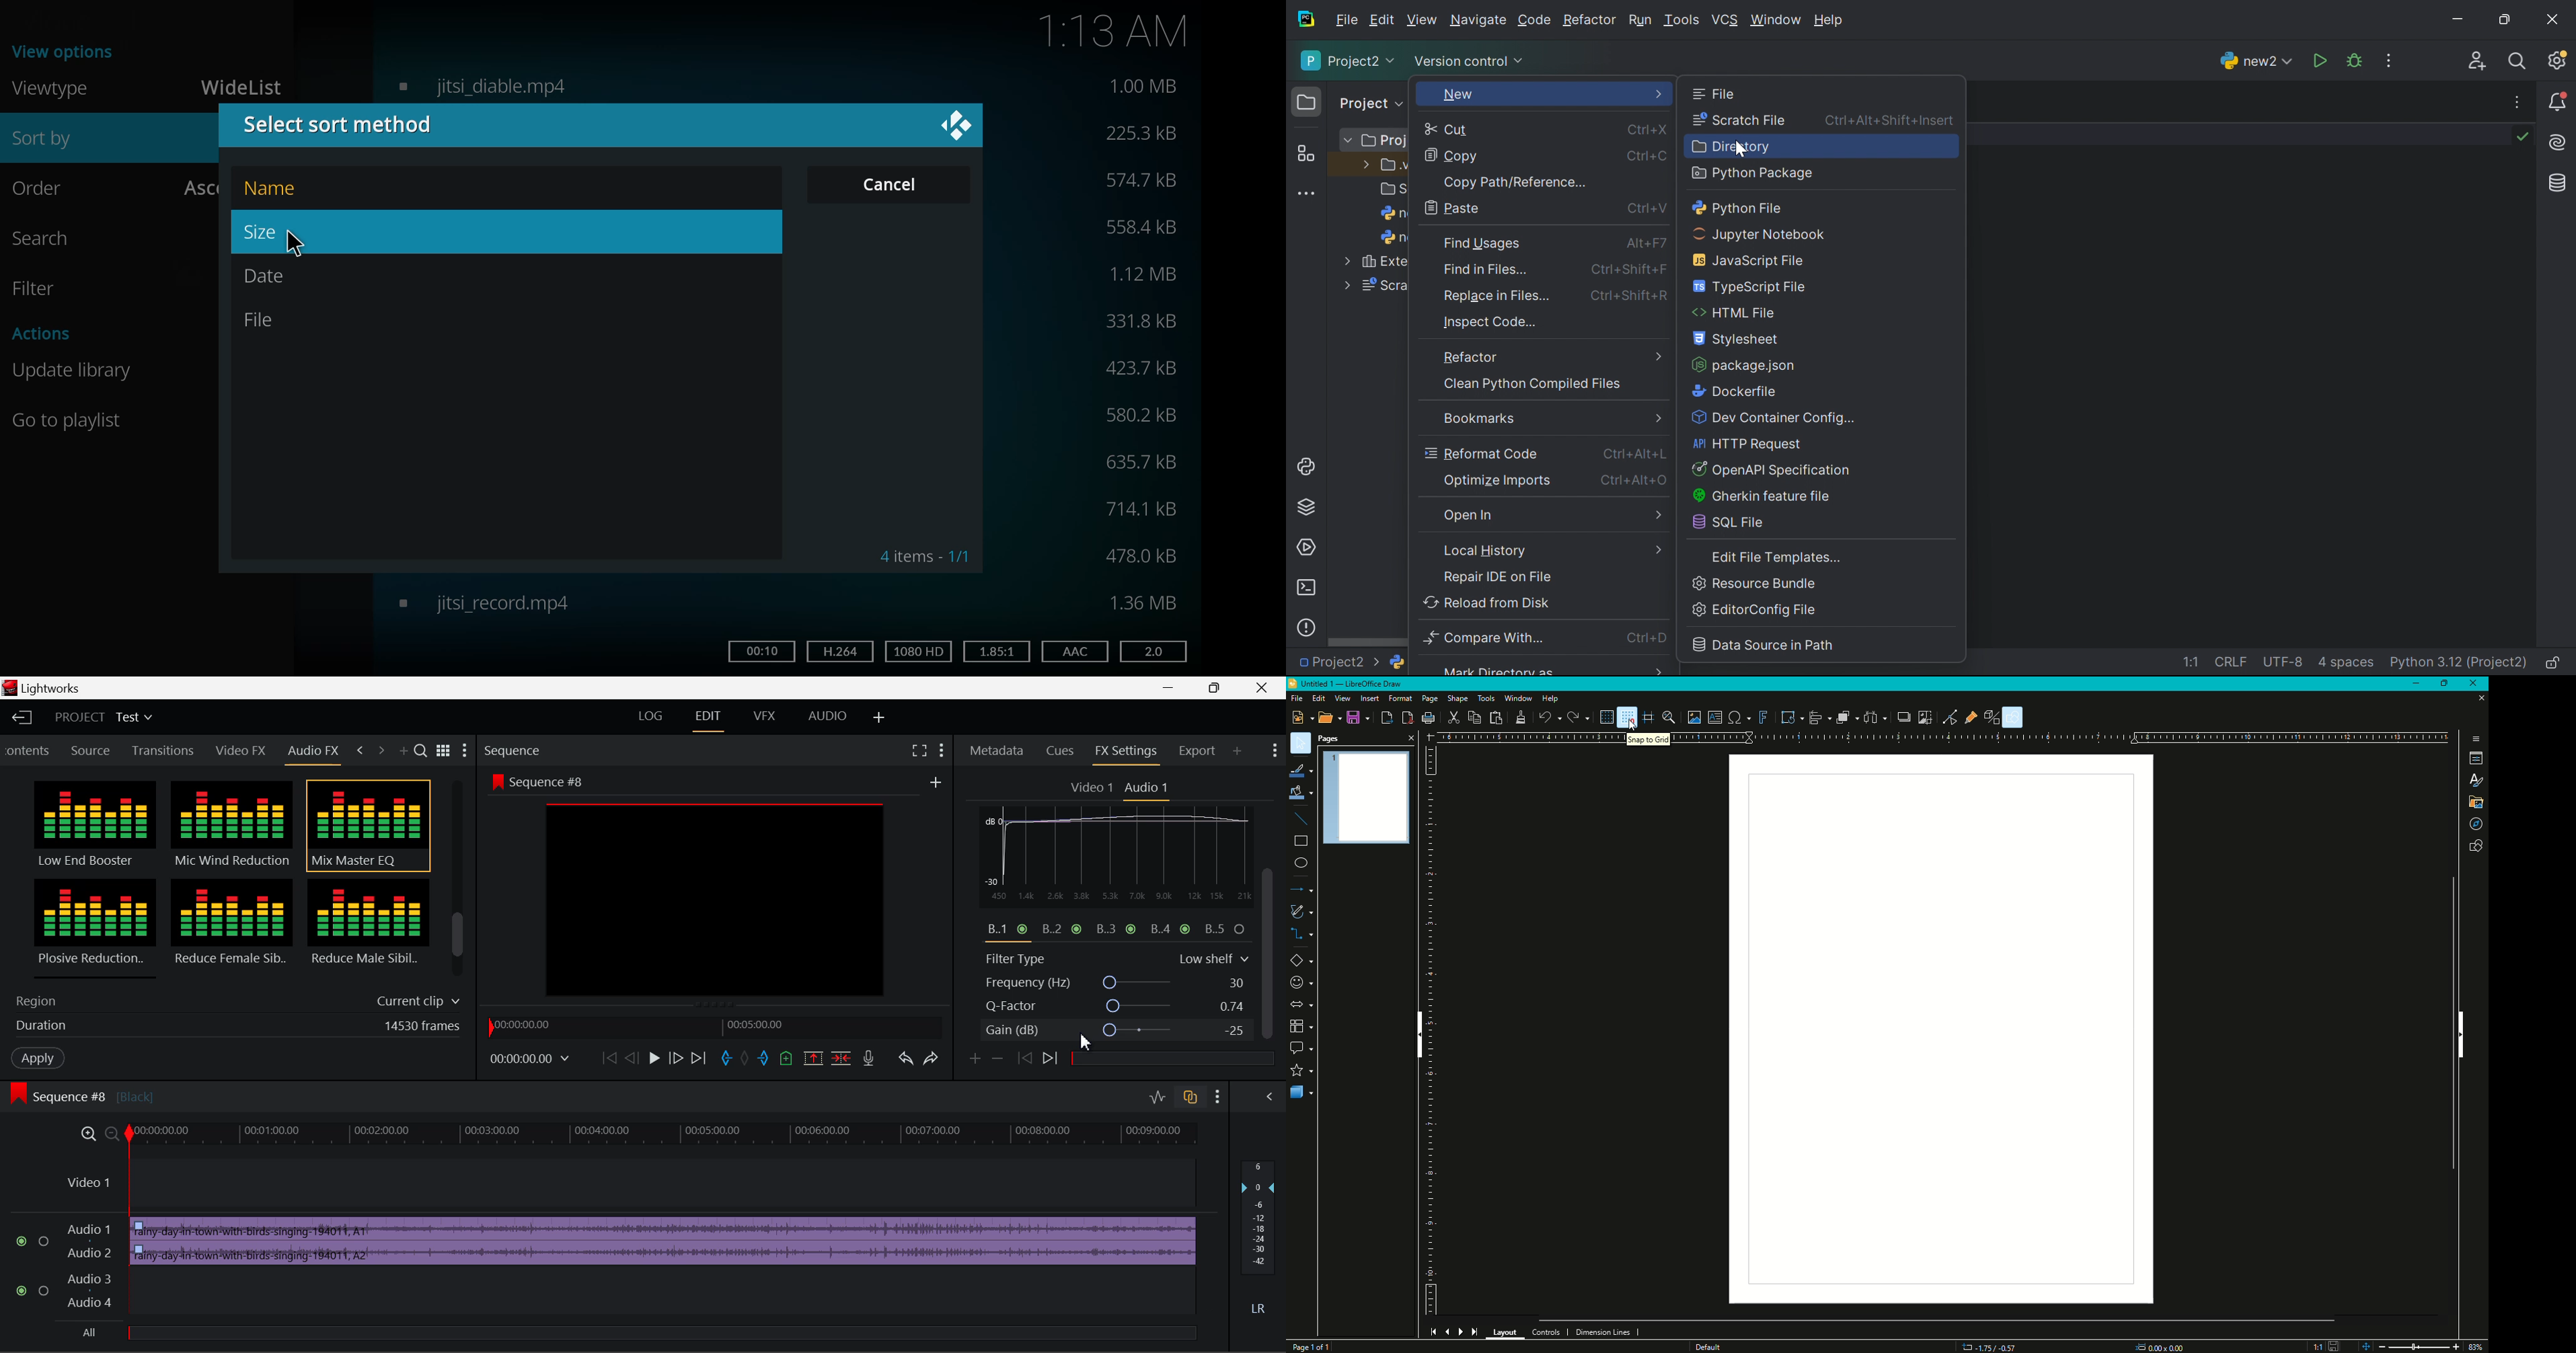 The height and width of the screenshot is (1372, 2576). Describe the element at coordinates (1651, 130) in the screenshot. I see `Ctrl+X` at that location.